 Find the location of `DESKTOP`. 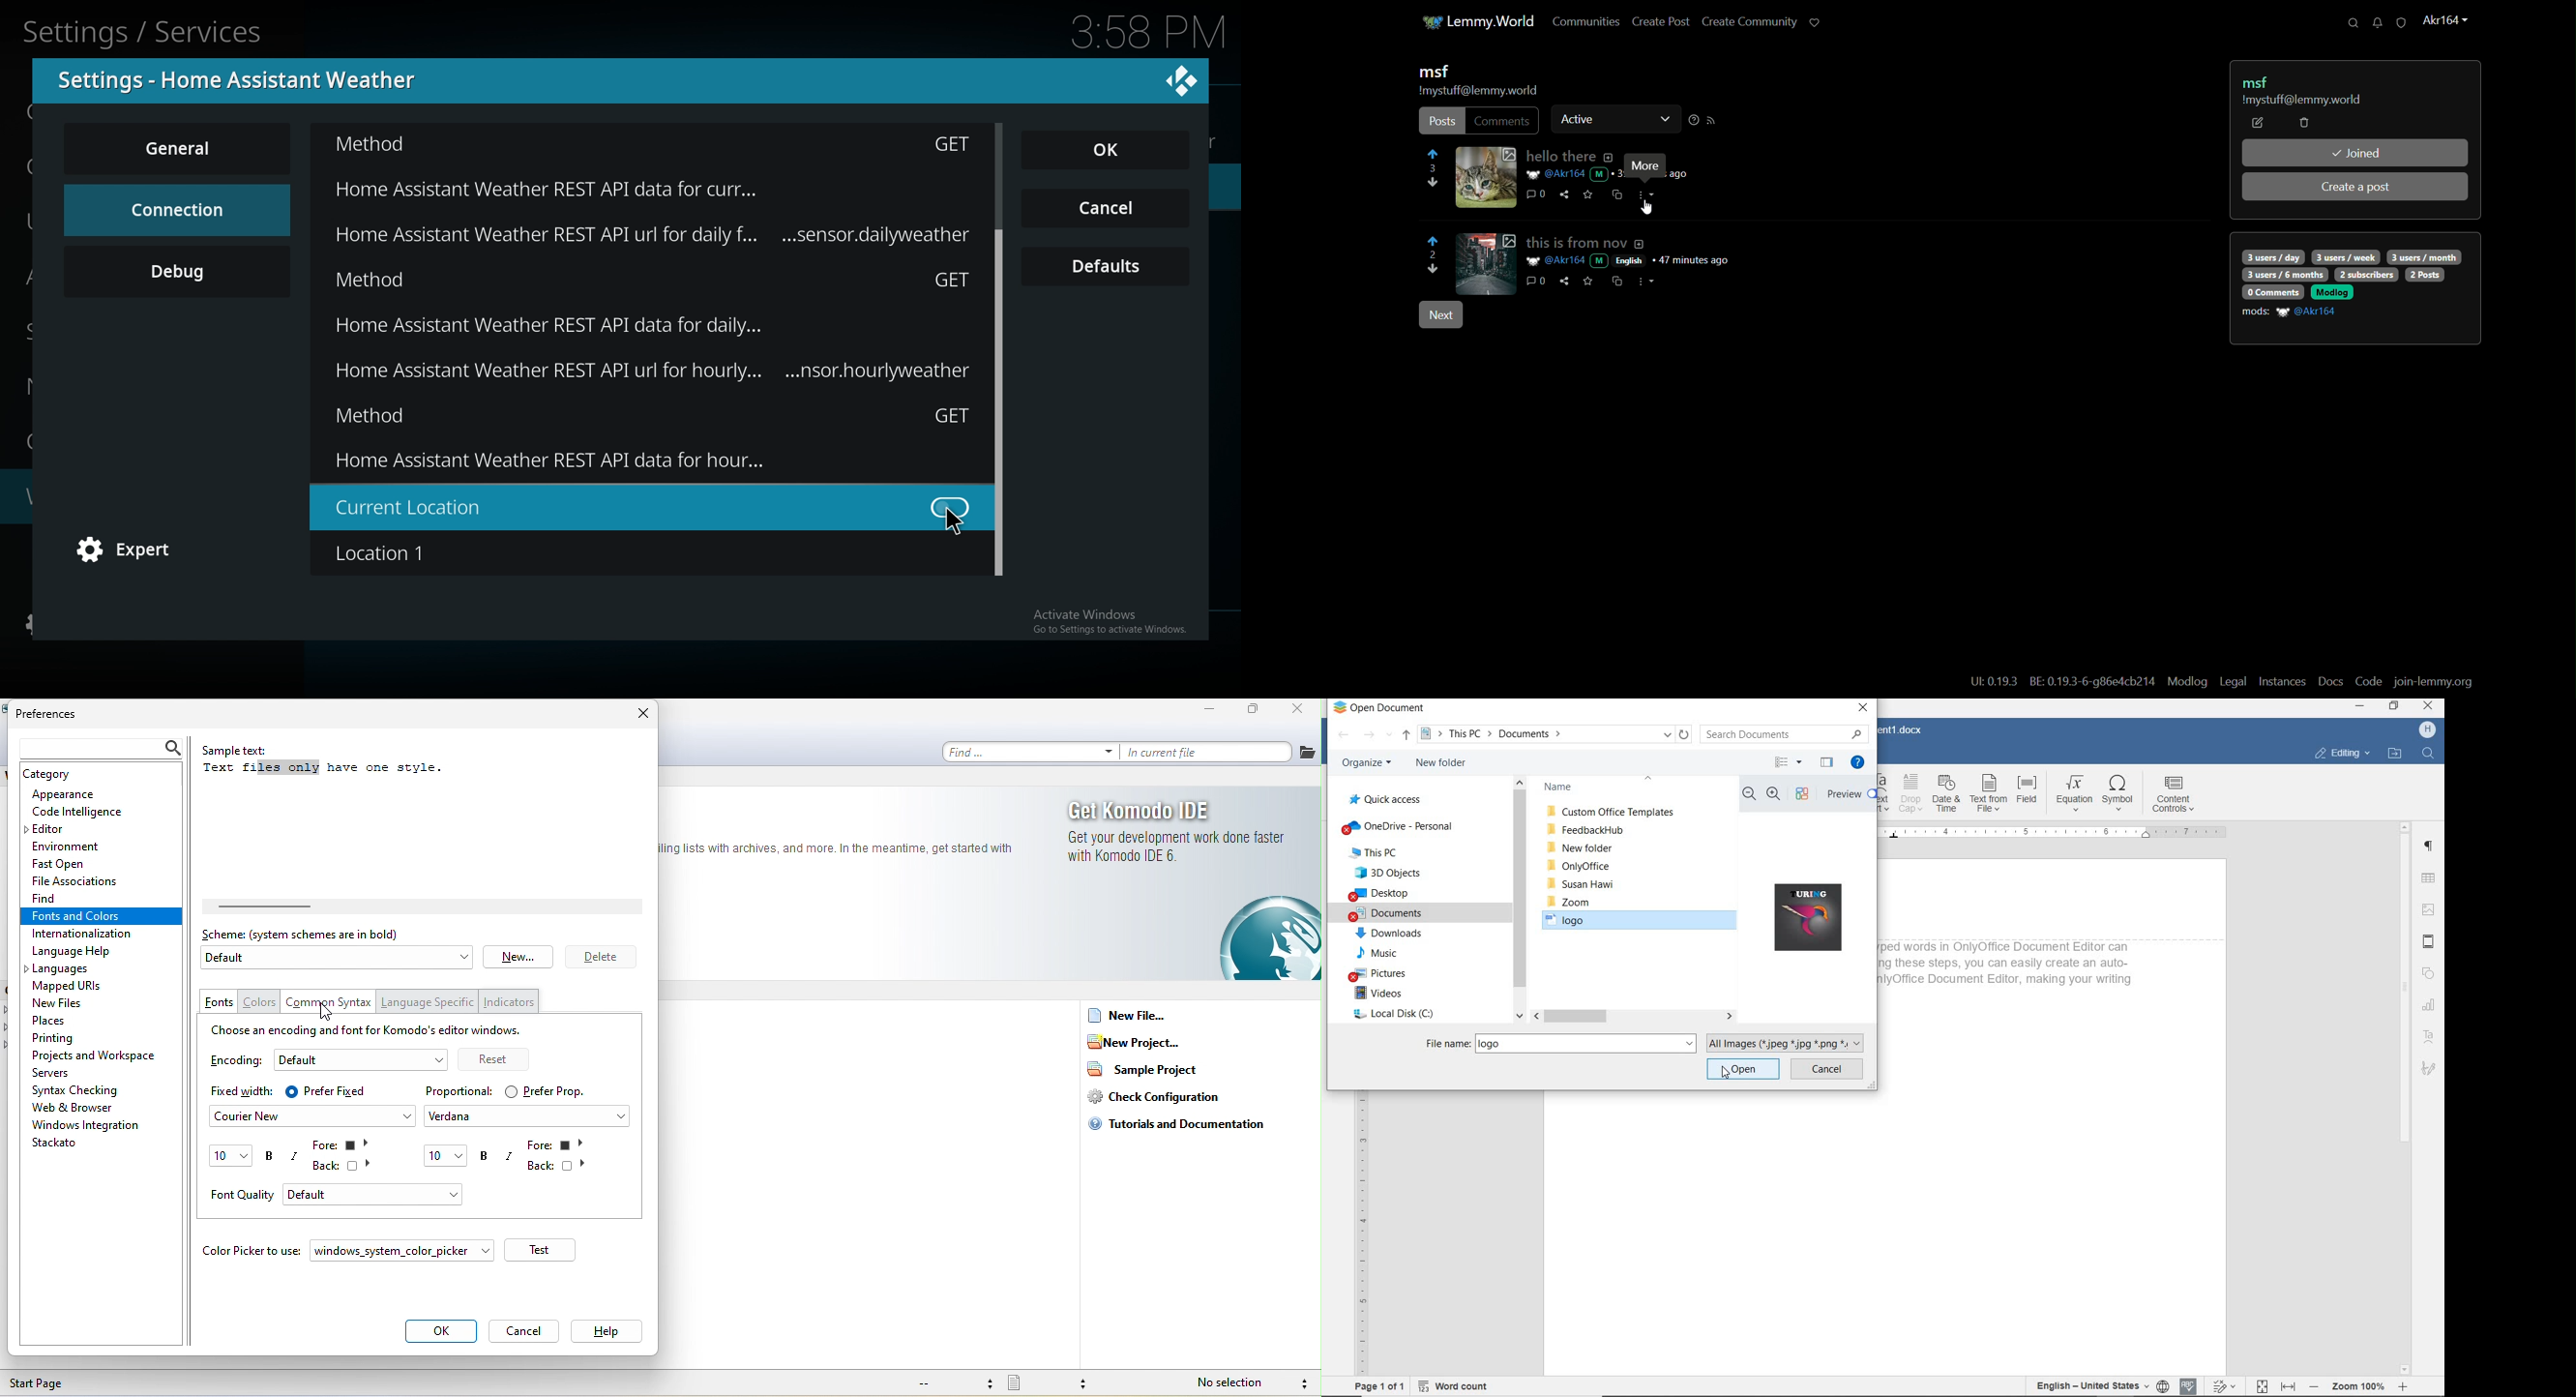

DESKTOP is located at coordinates (1382, 894).